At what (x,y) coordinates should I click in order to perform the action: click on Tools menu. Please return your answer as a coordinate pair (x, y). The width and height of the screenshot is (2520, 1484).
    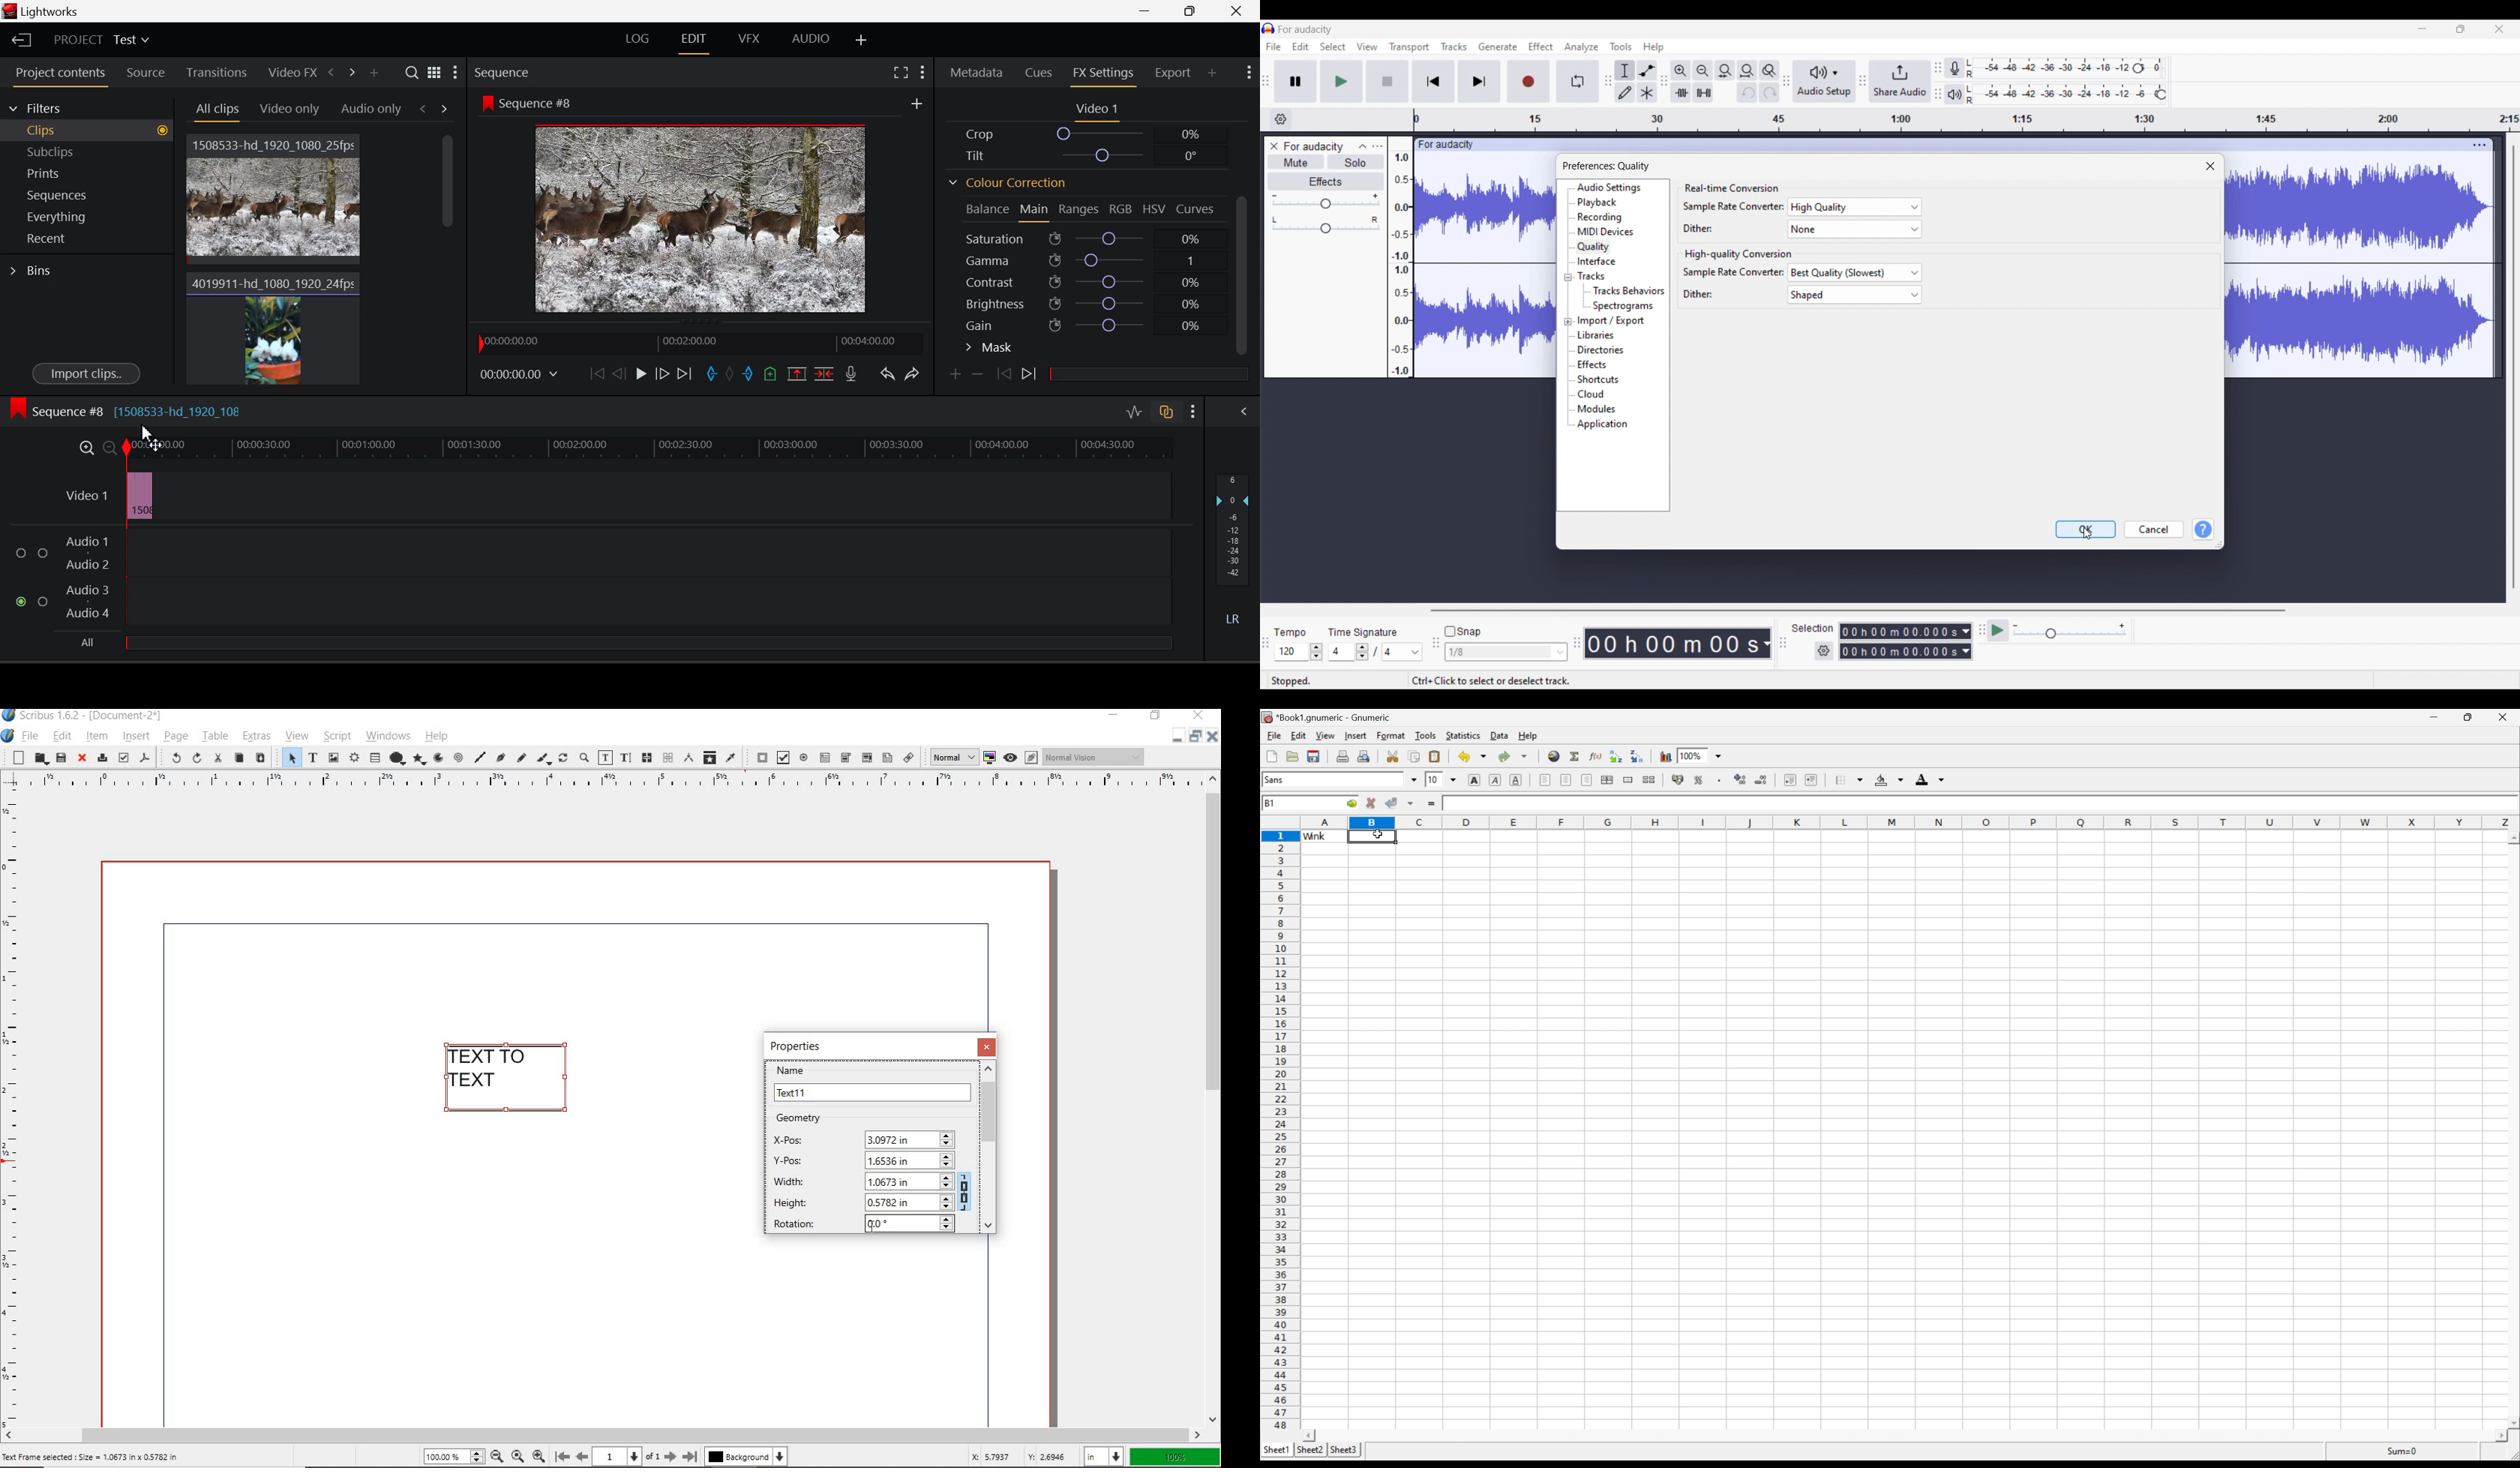
    Looking at the image, I should click on (1620, 47).